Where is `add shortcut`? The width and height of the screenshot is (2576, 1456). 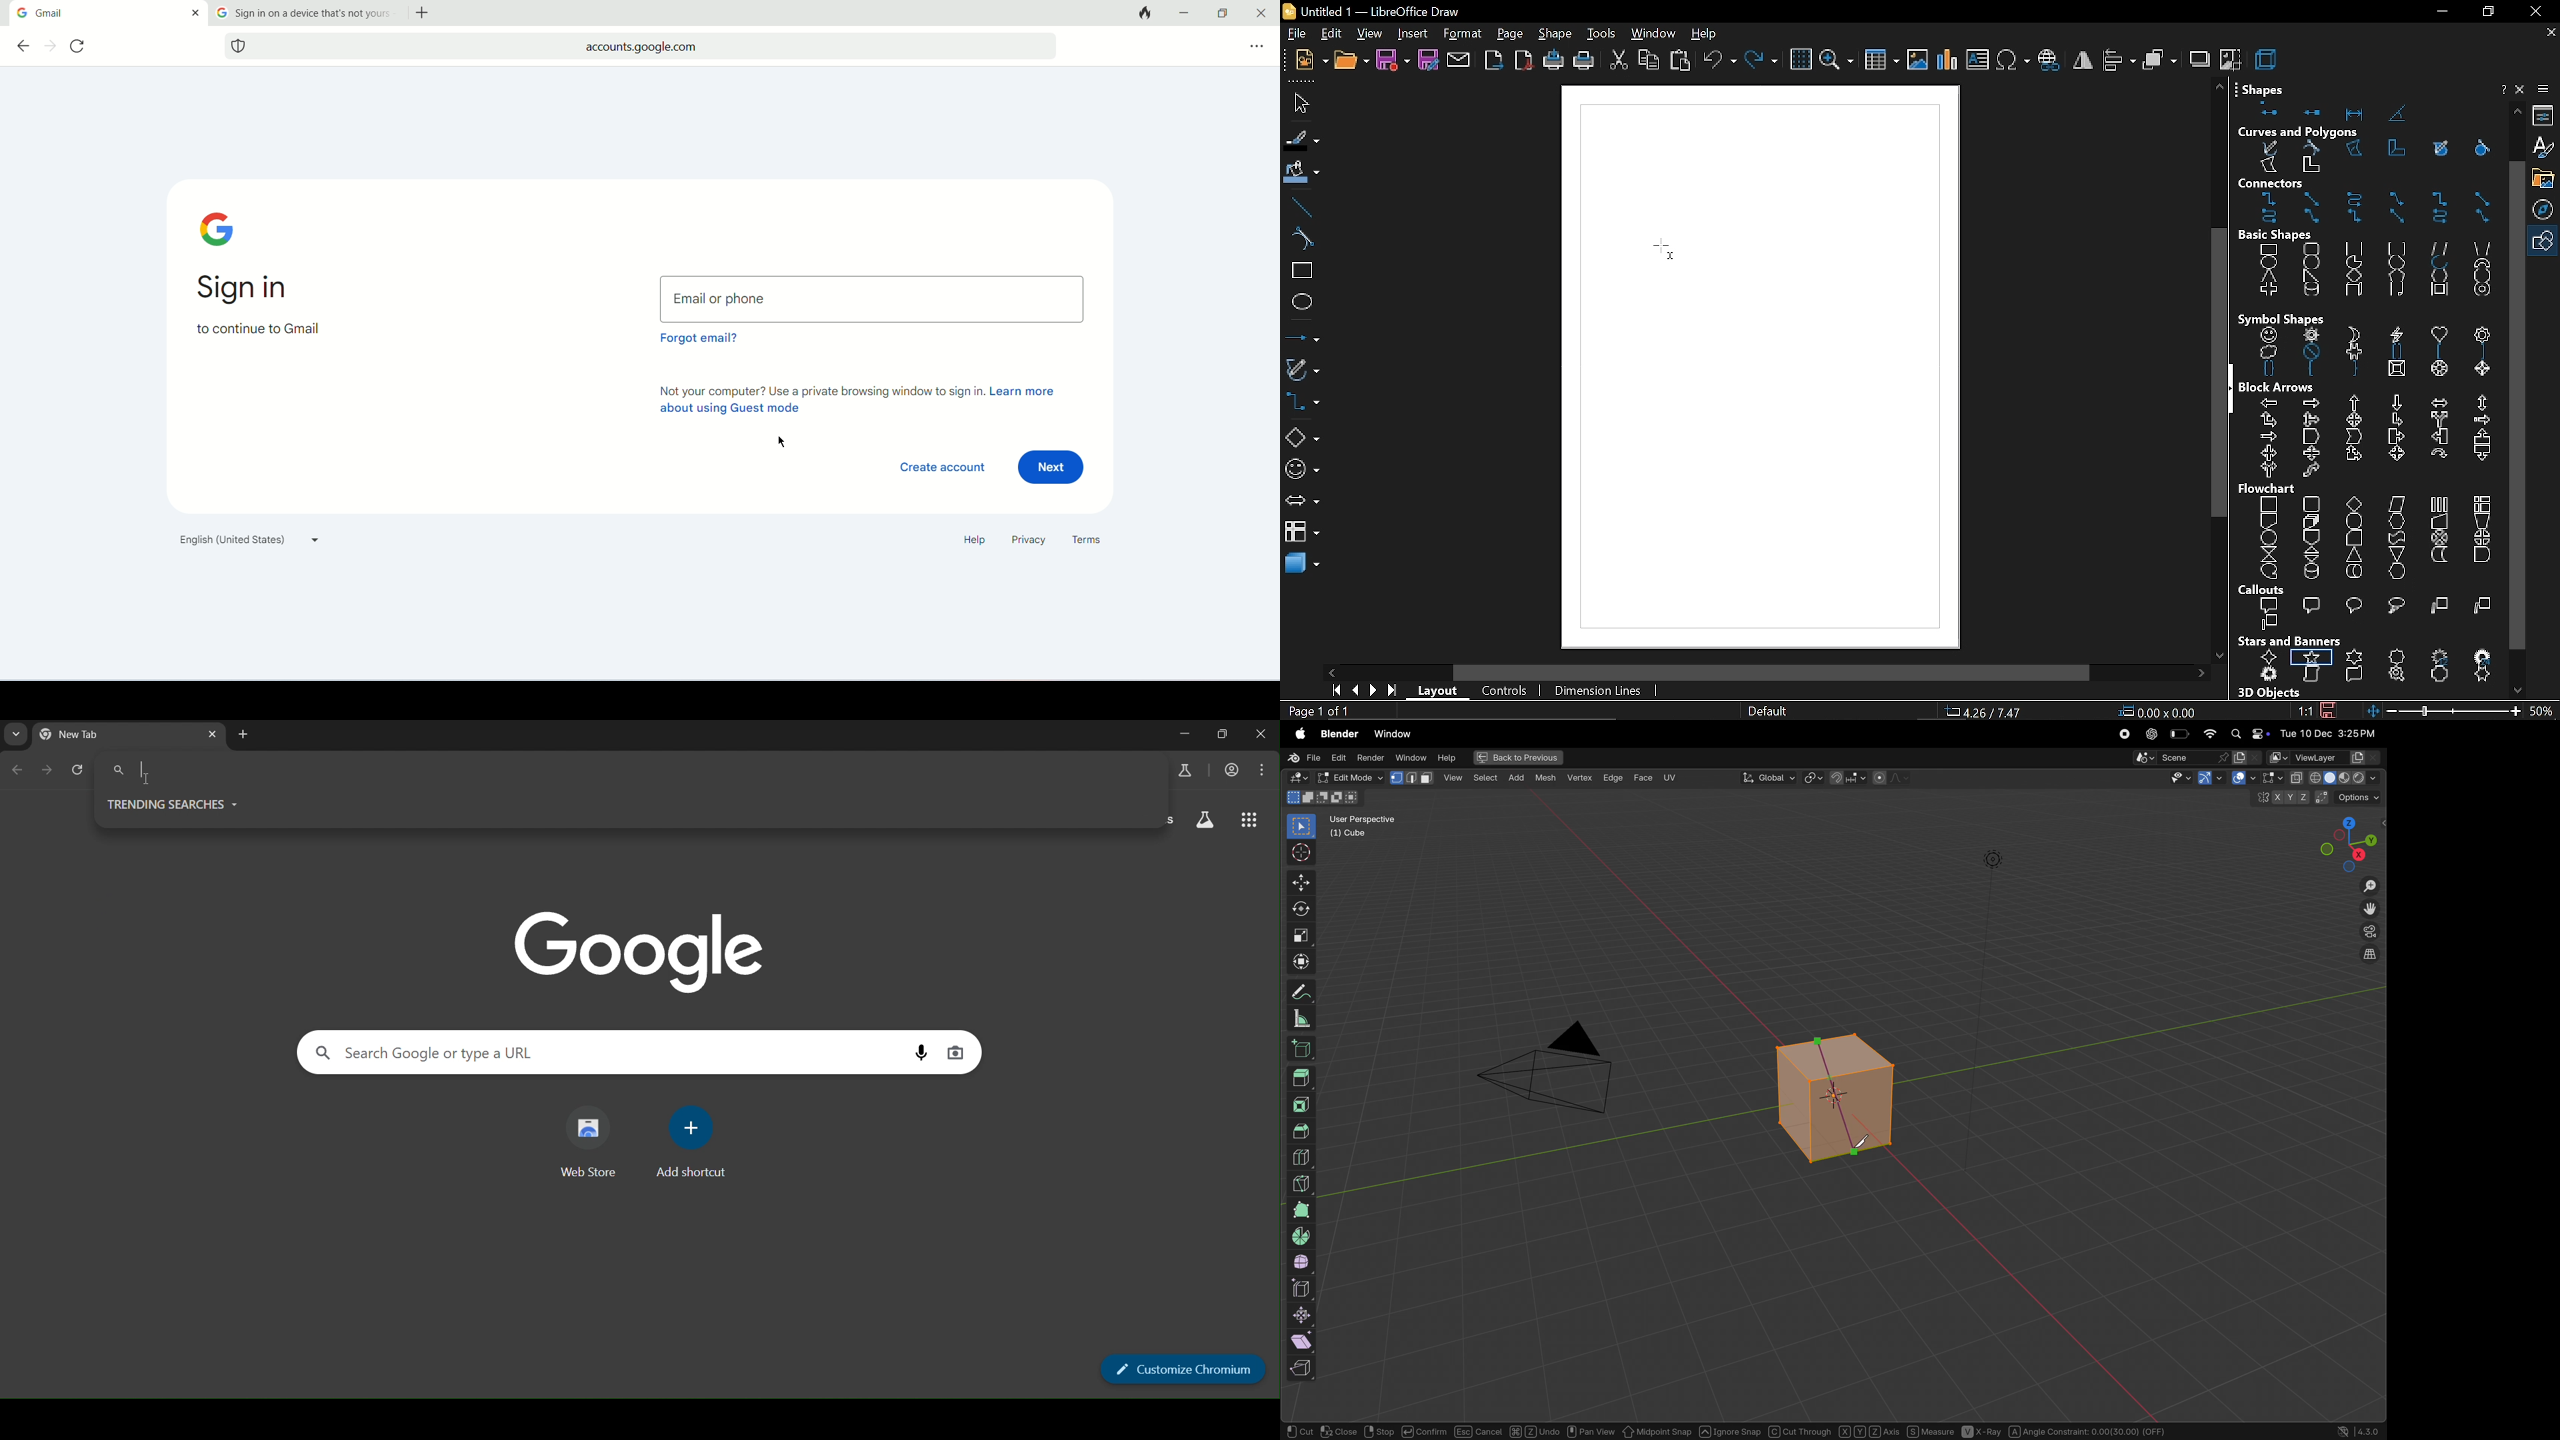 add shortcut is located at coordinates (695, 1142).